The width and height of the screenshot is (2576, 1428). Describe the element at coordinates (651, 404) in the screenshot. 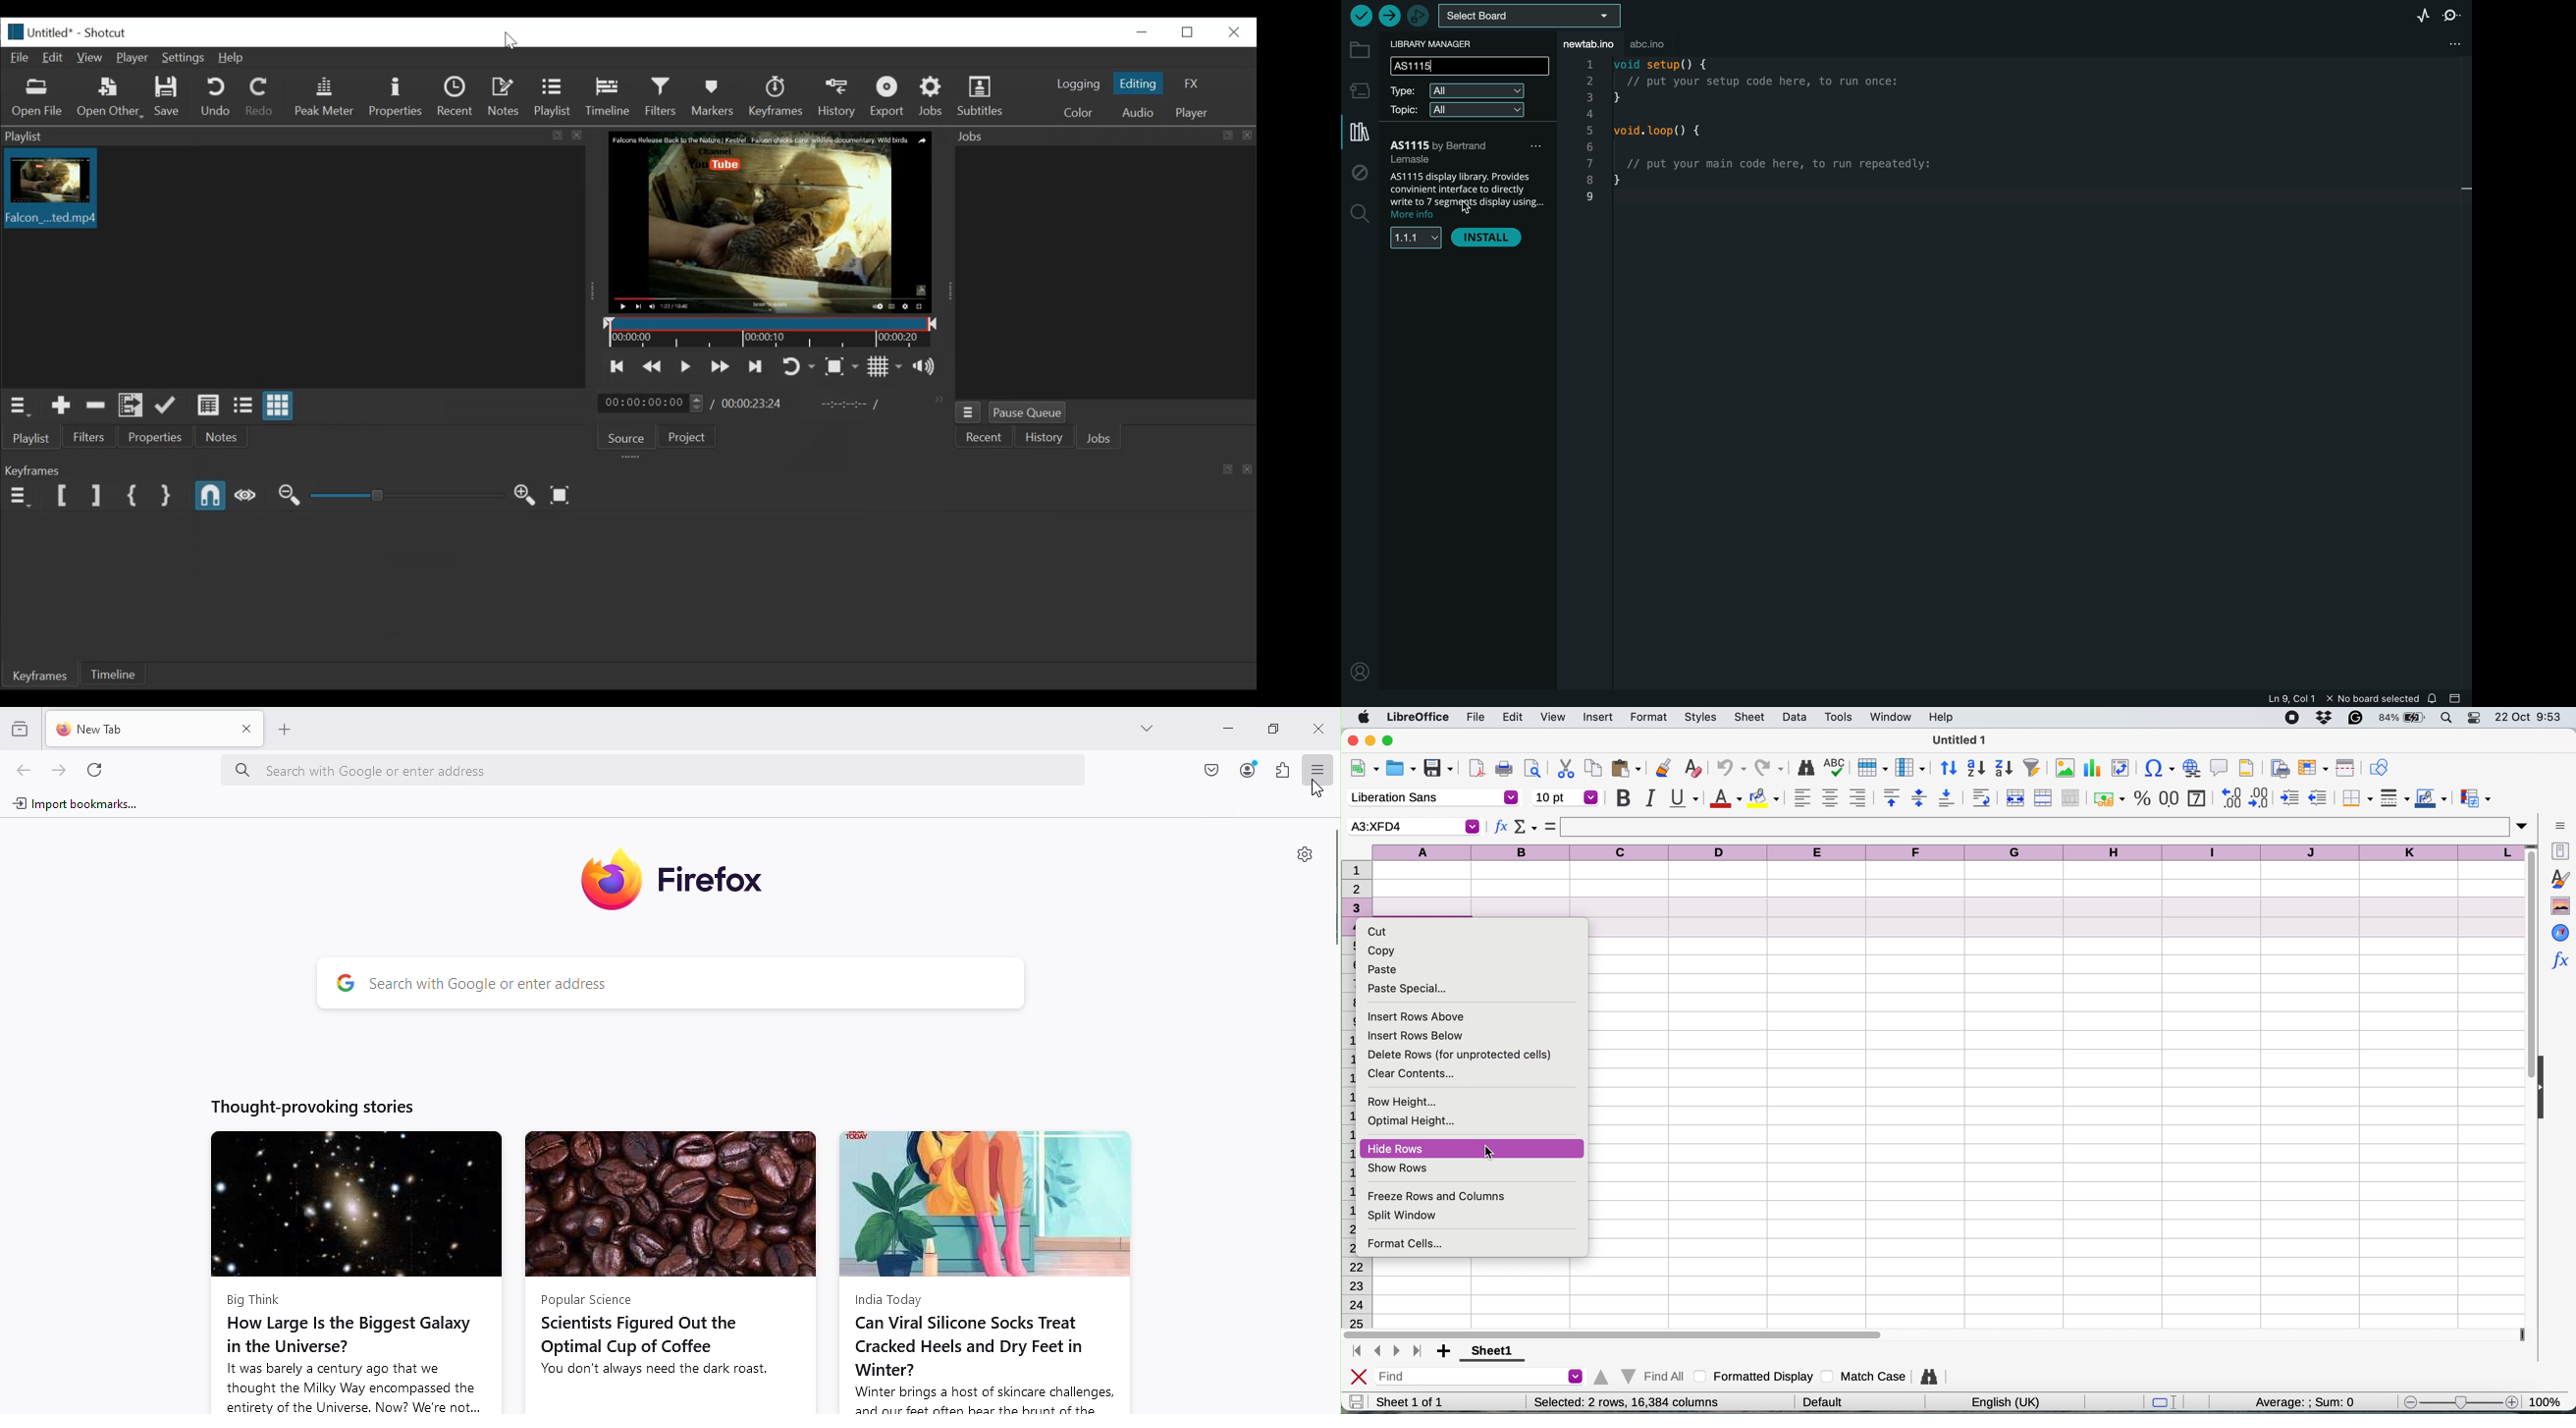

I see `Current duration` at that location.